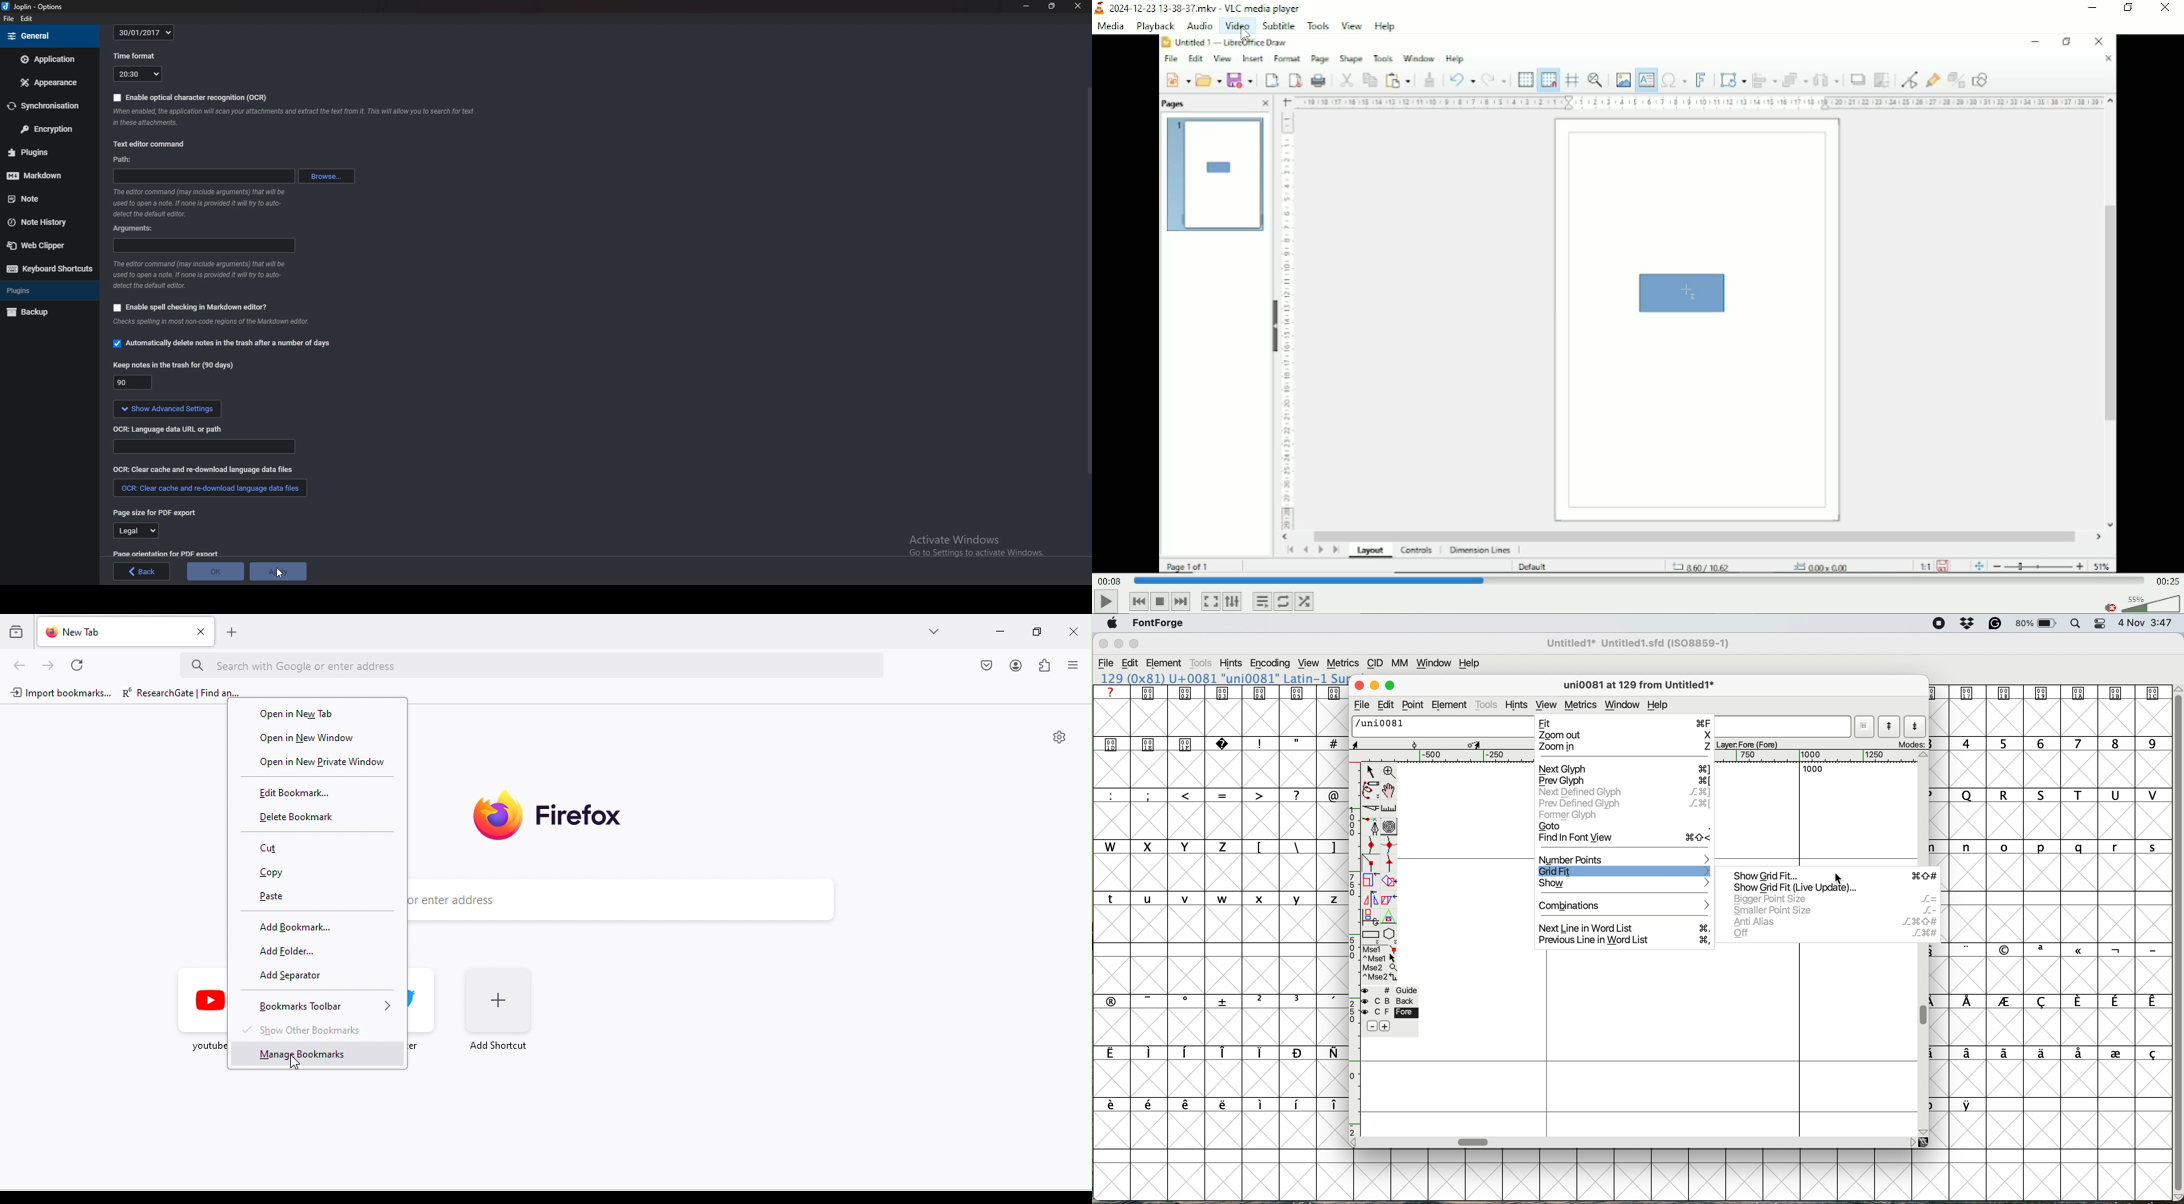 This screenshot has width=2184, height=1204. Describe the element at coordinates (1392, 772) in the screenshot. I see `zoom` at that location.